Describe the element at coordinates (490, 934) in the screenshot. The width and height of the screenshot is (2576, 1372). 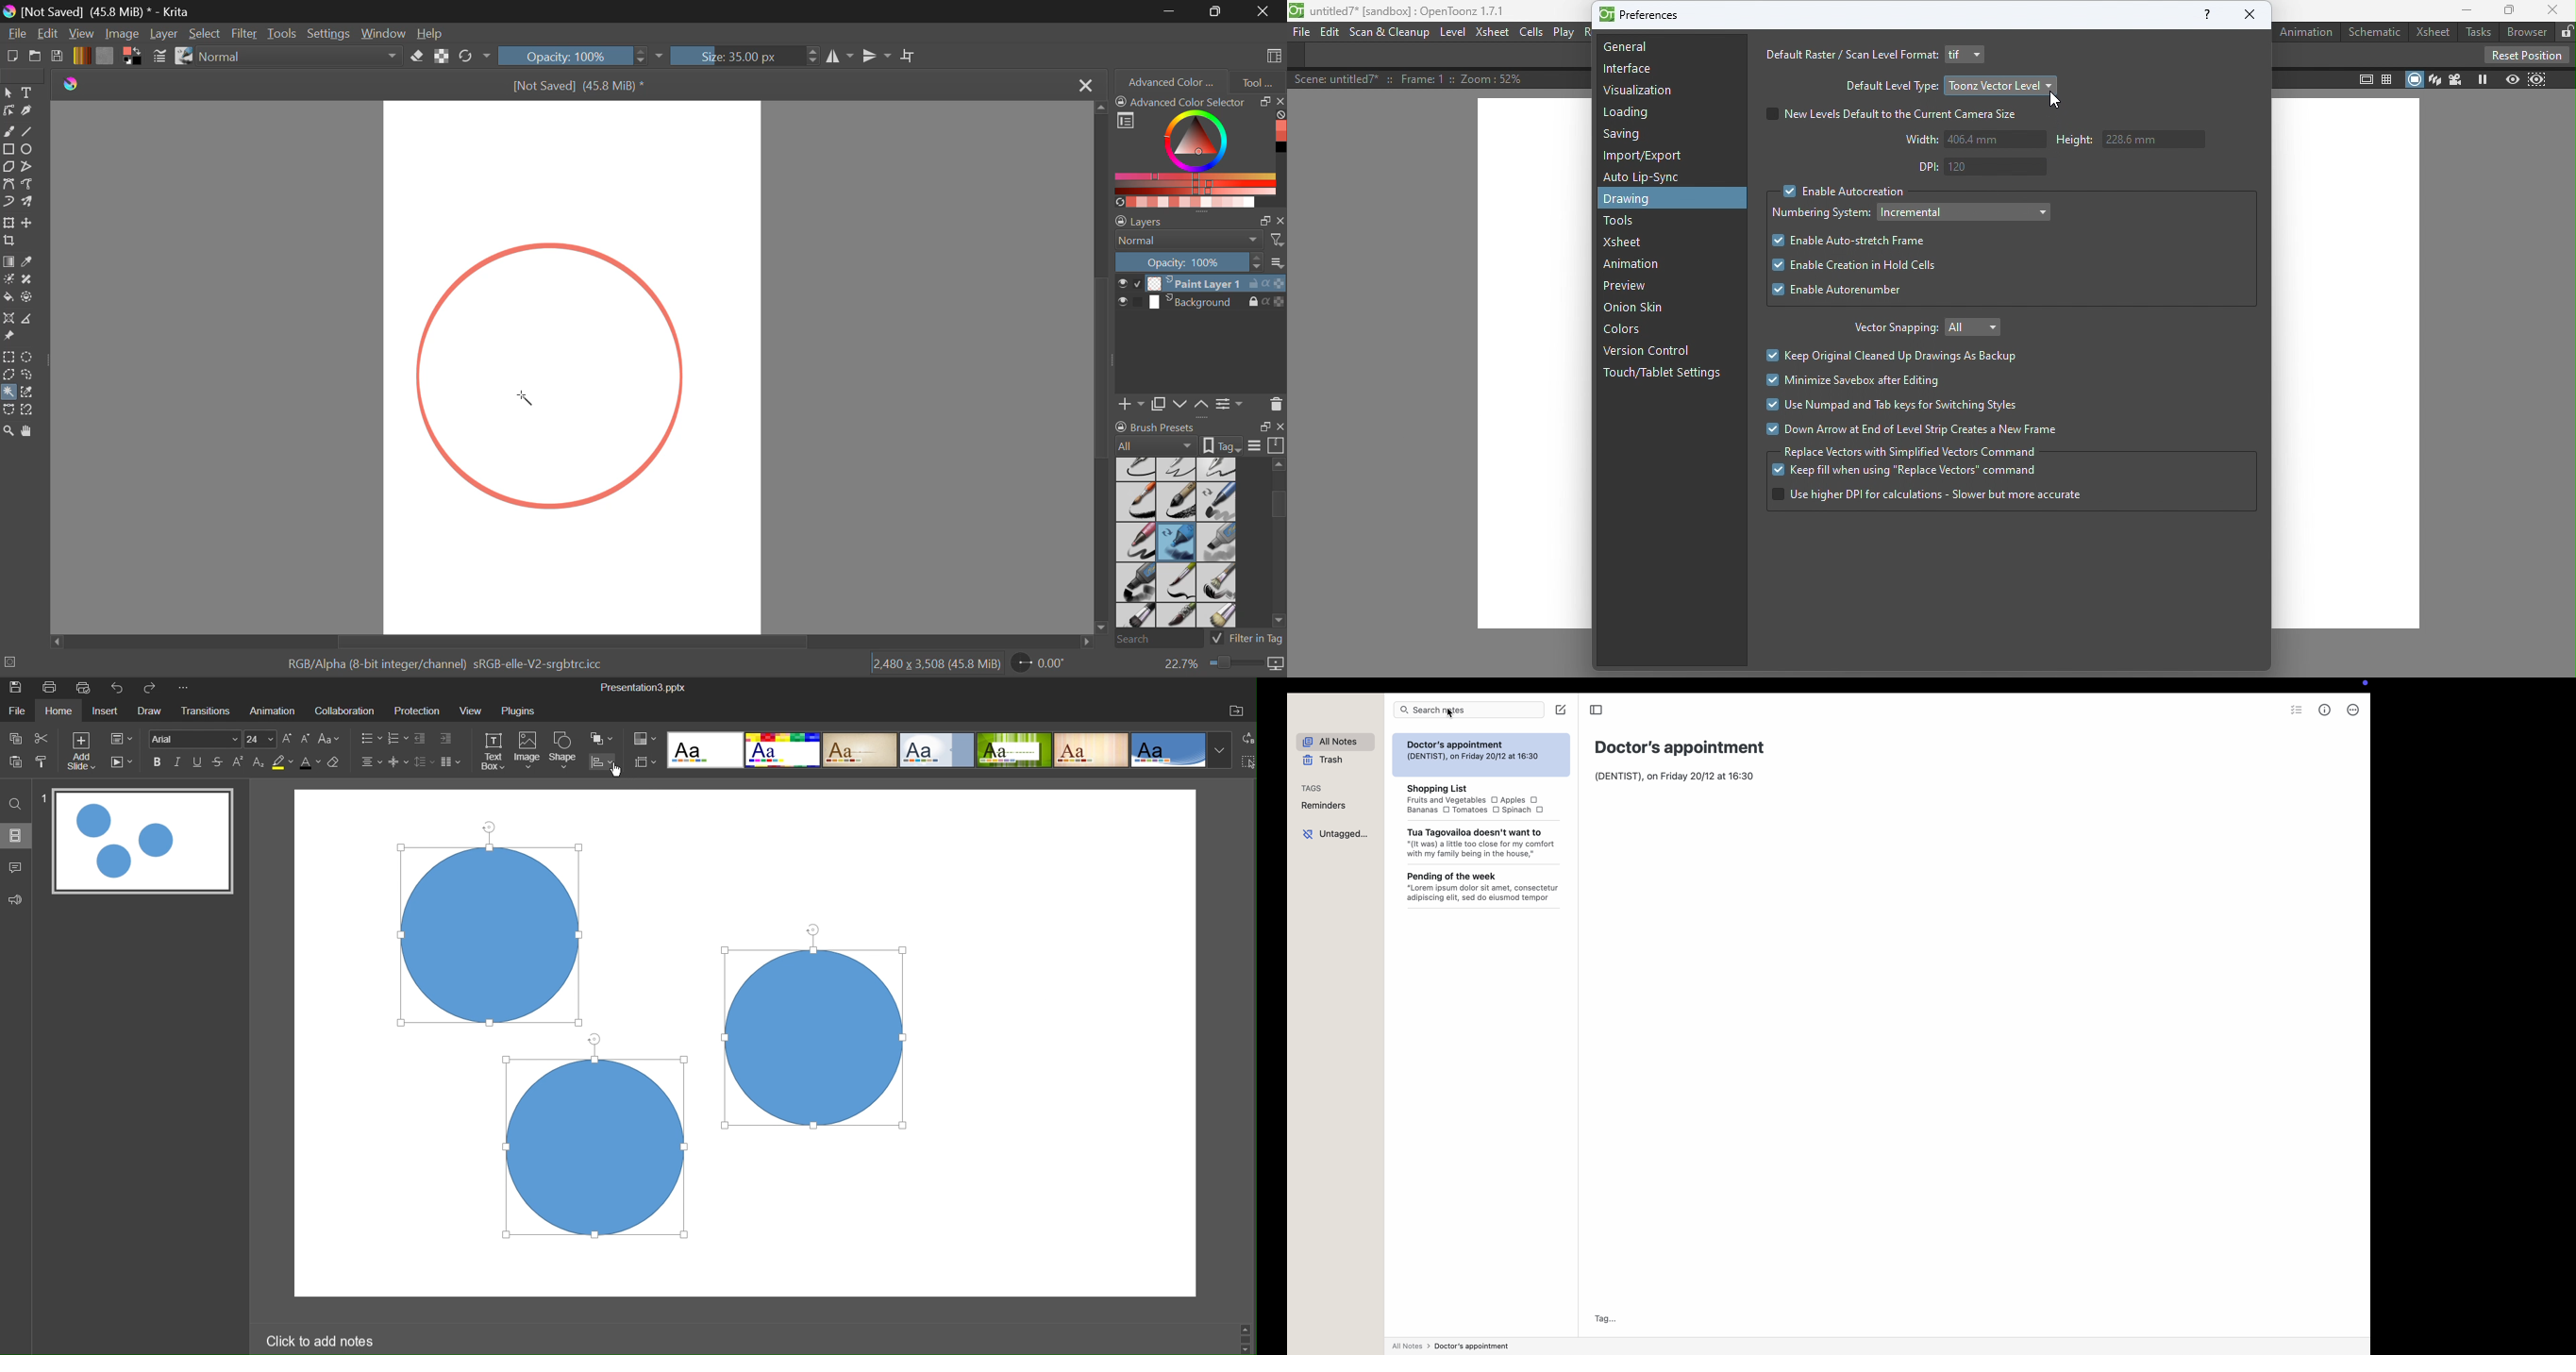
I see `Shape 1 Selected` at that location.